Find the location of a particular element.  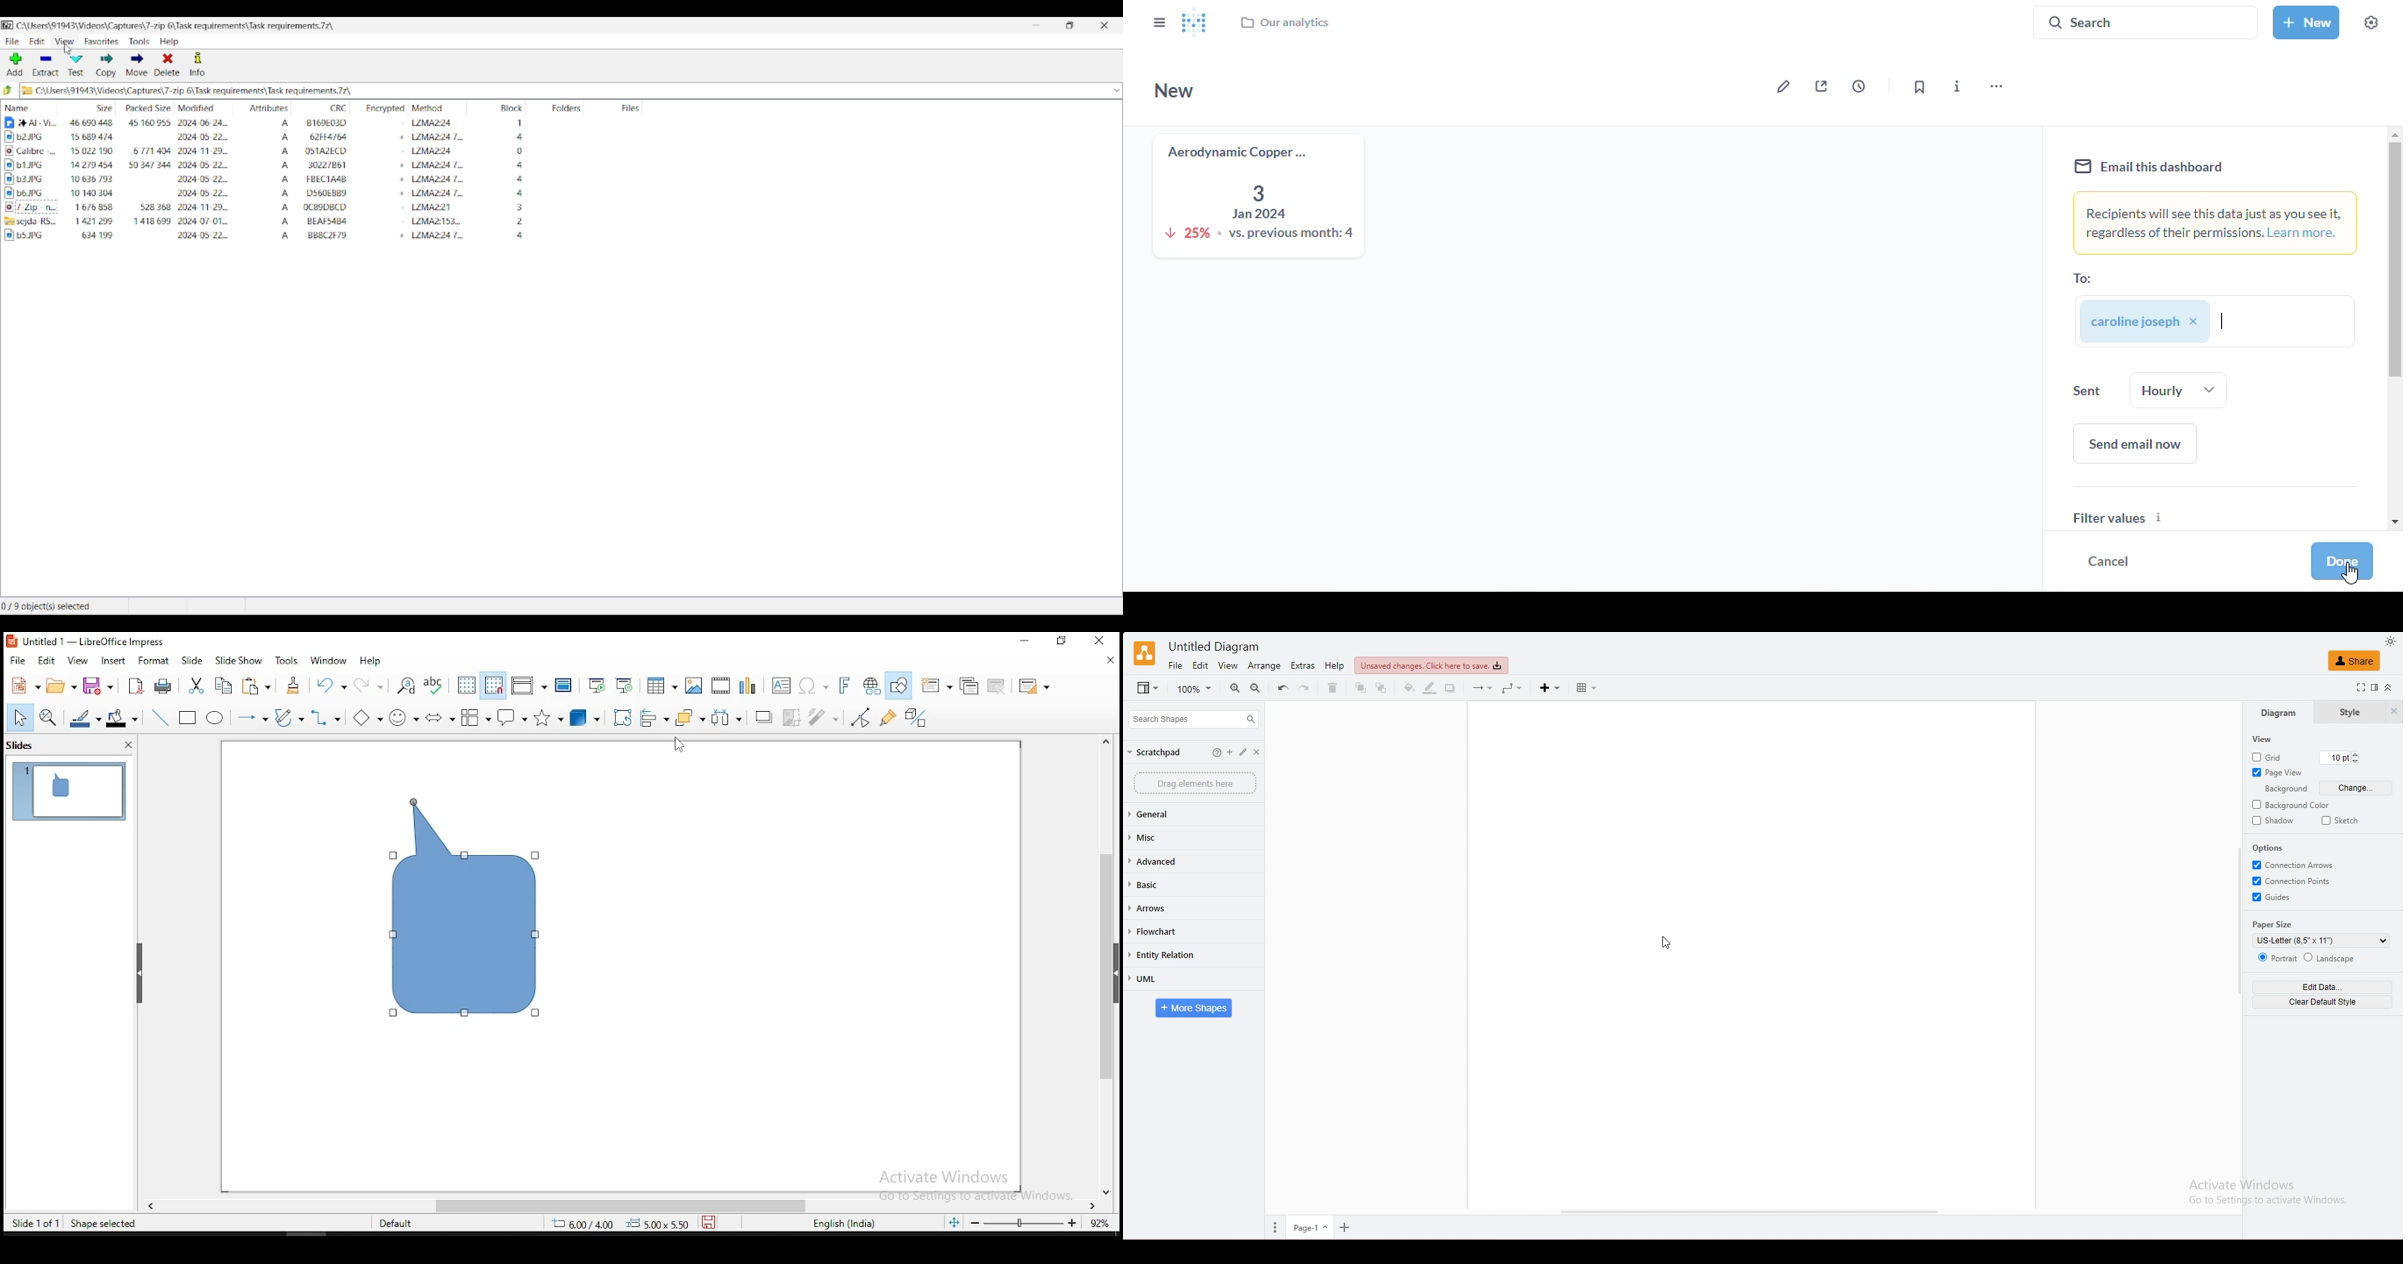

scroll bar is located at coordinates (2238, 922).